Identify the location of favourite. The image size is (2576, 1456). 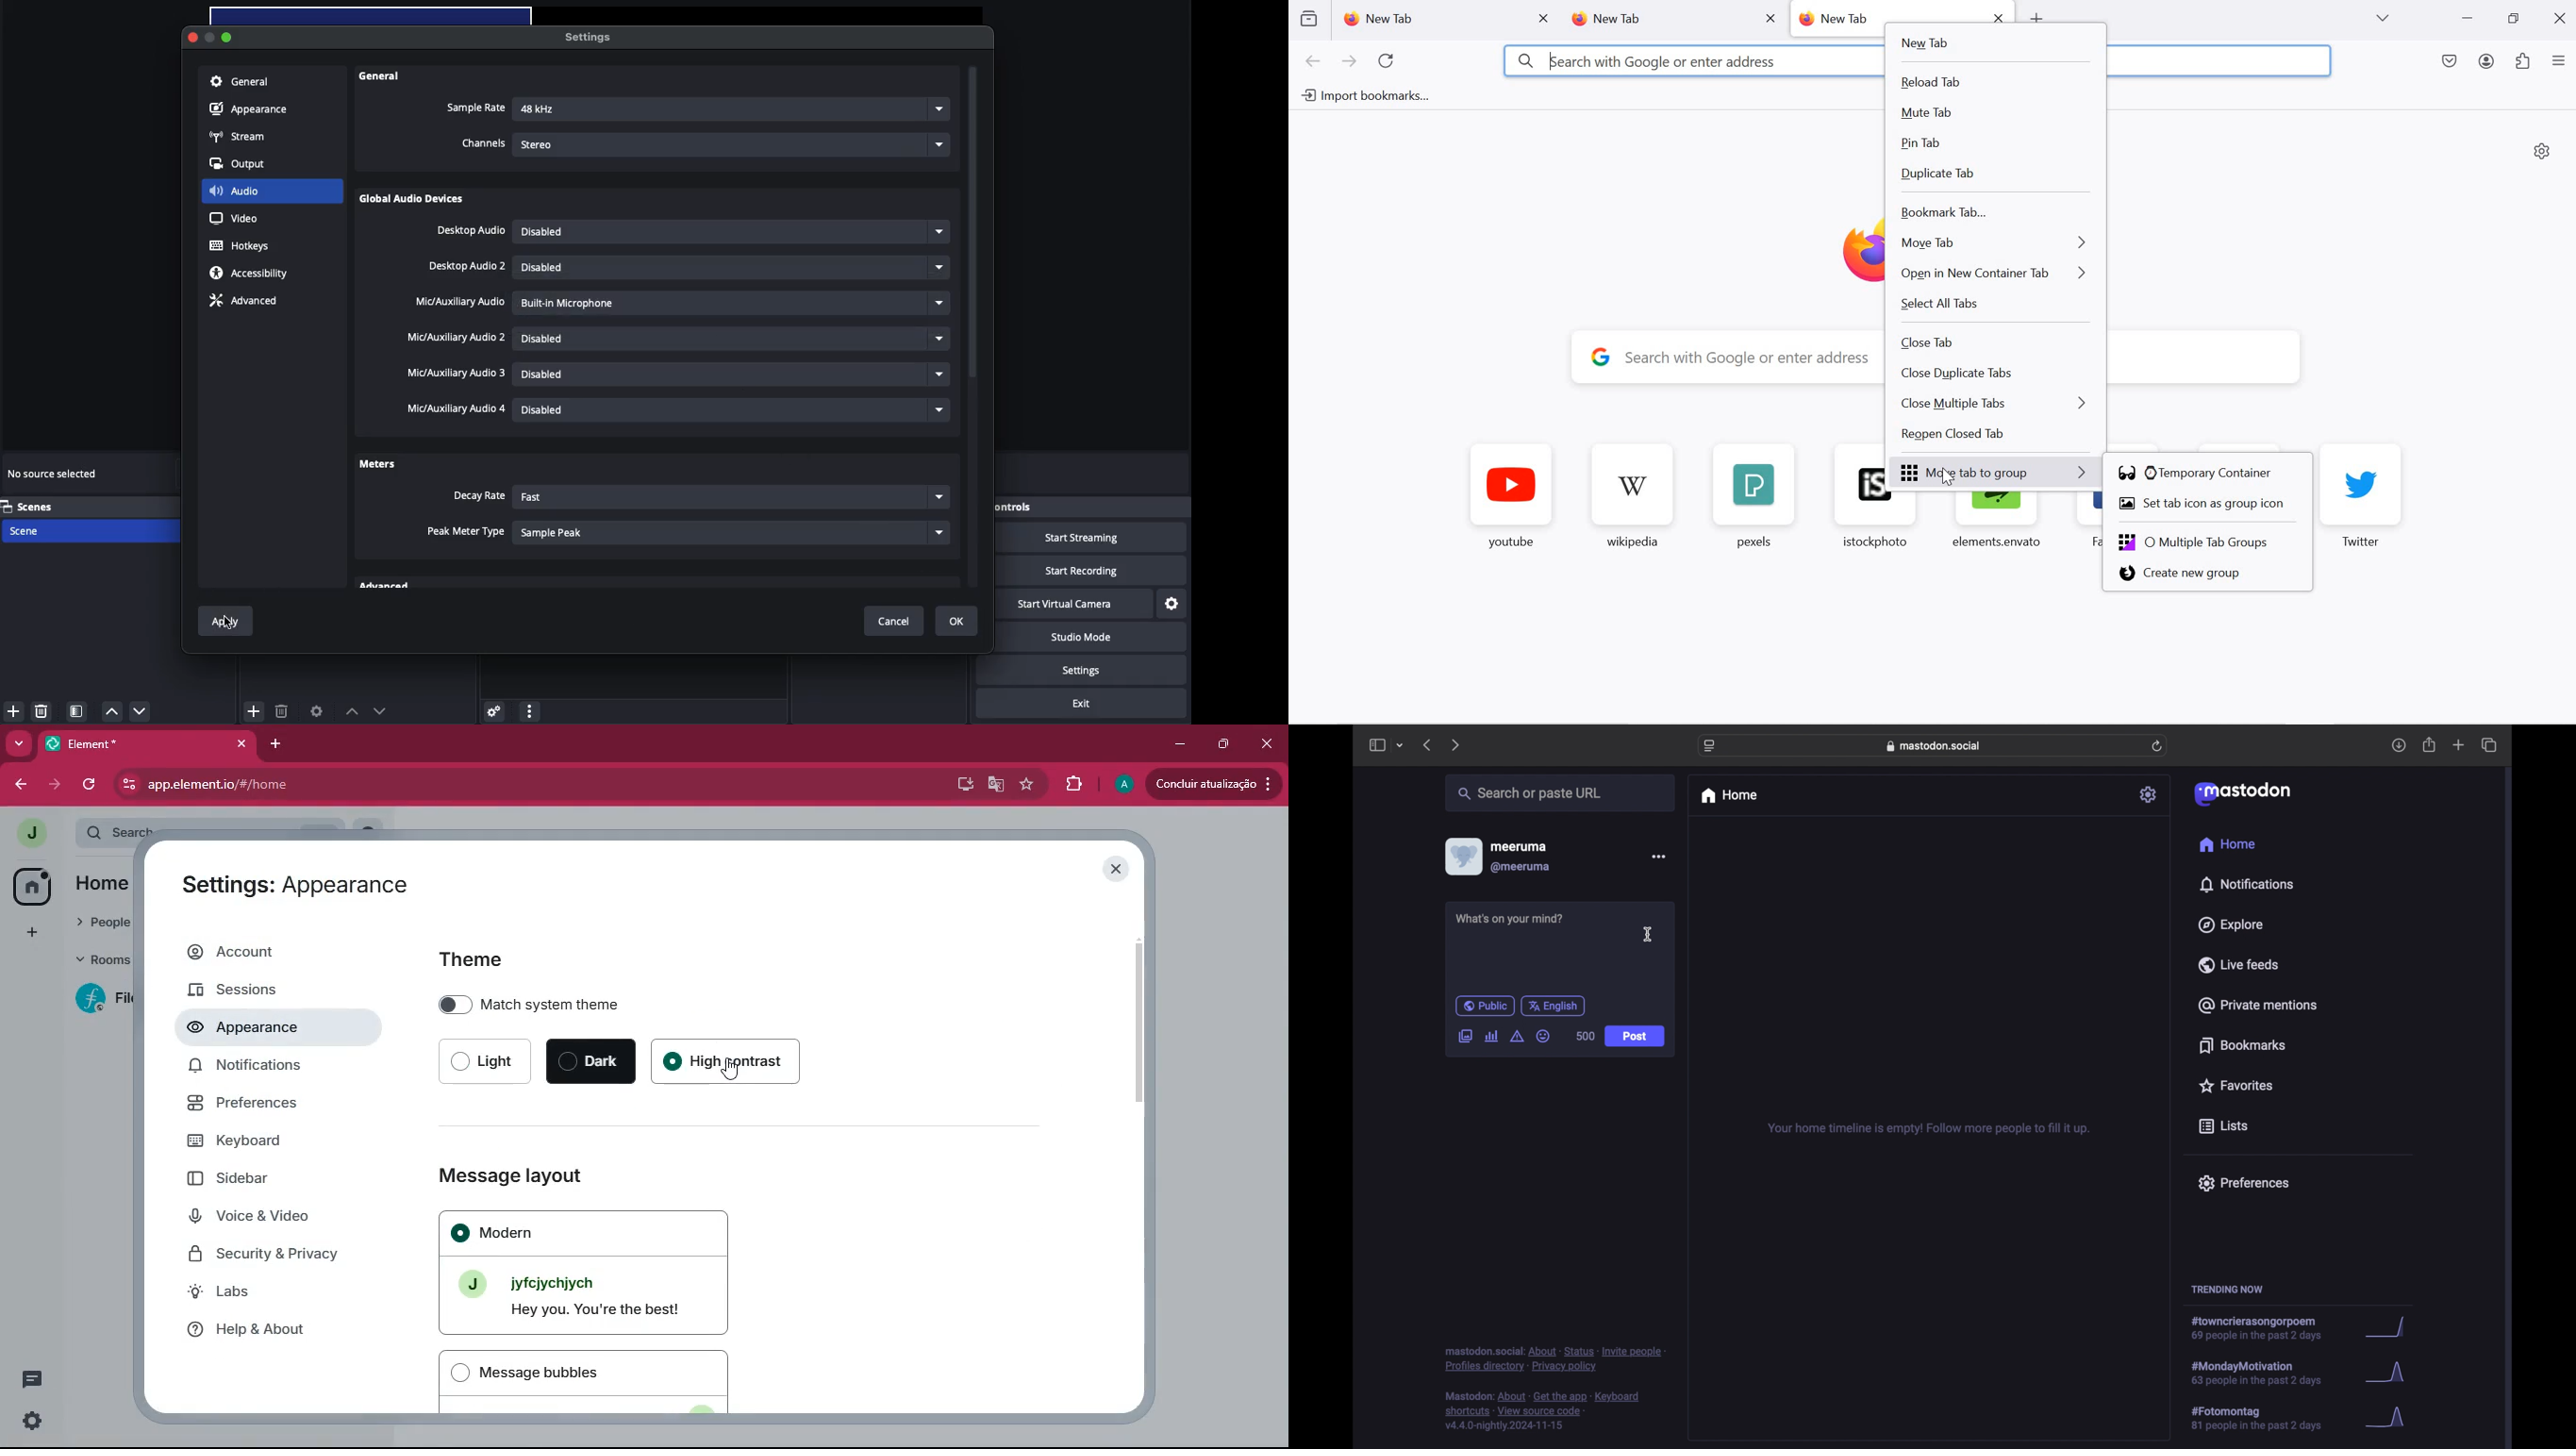
(1029, 782).